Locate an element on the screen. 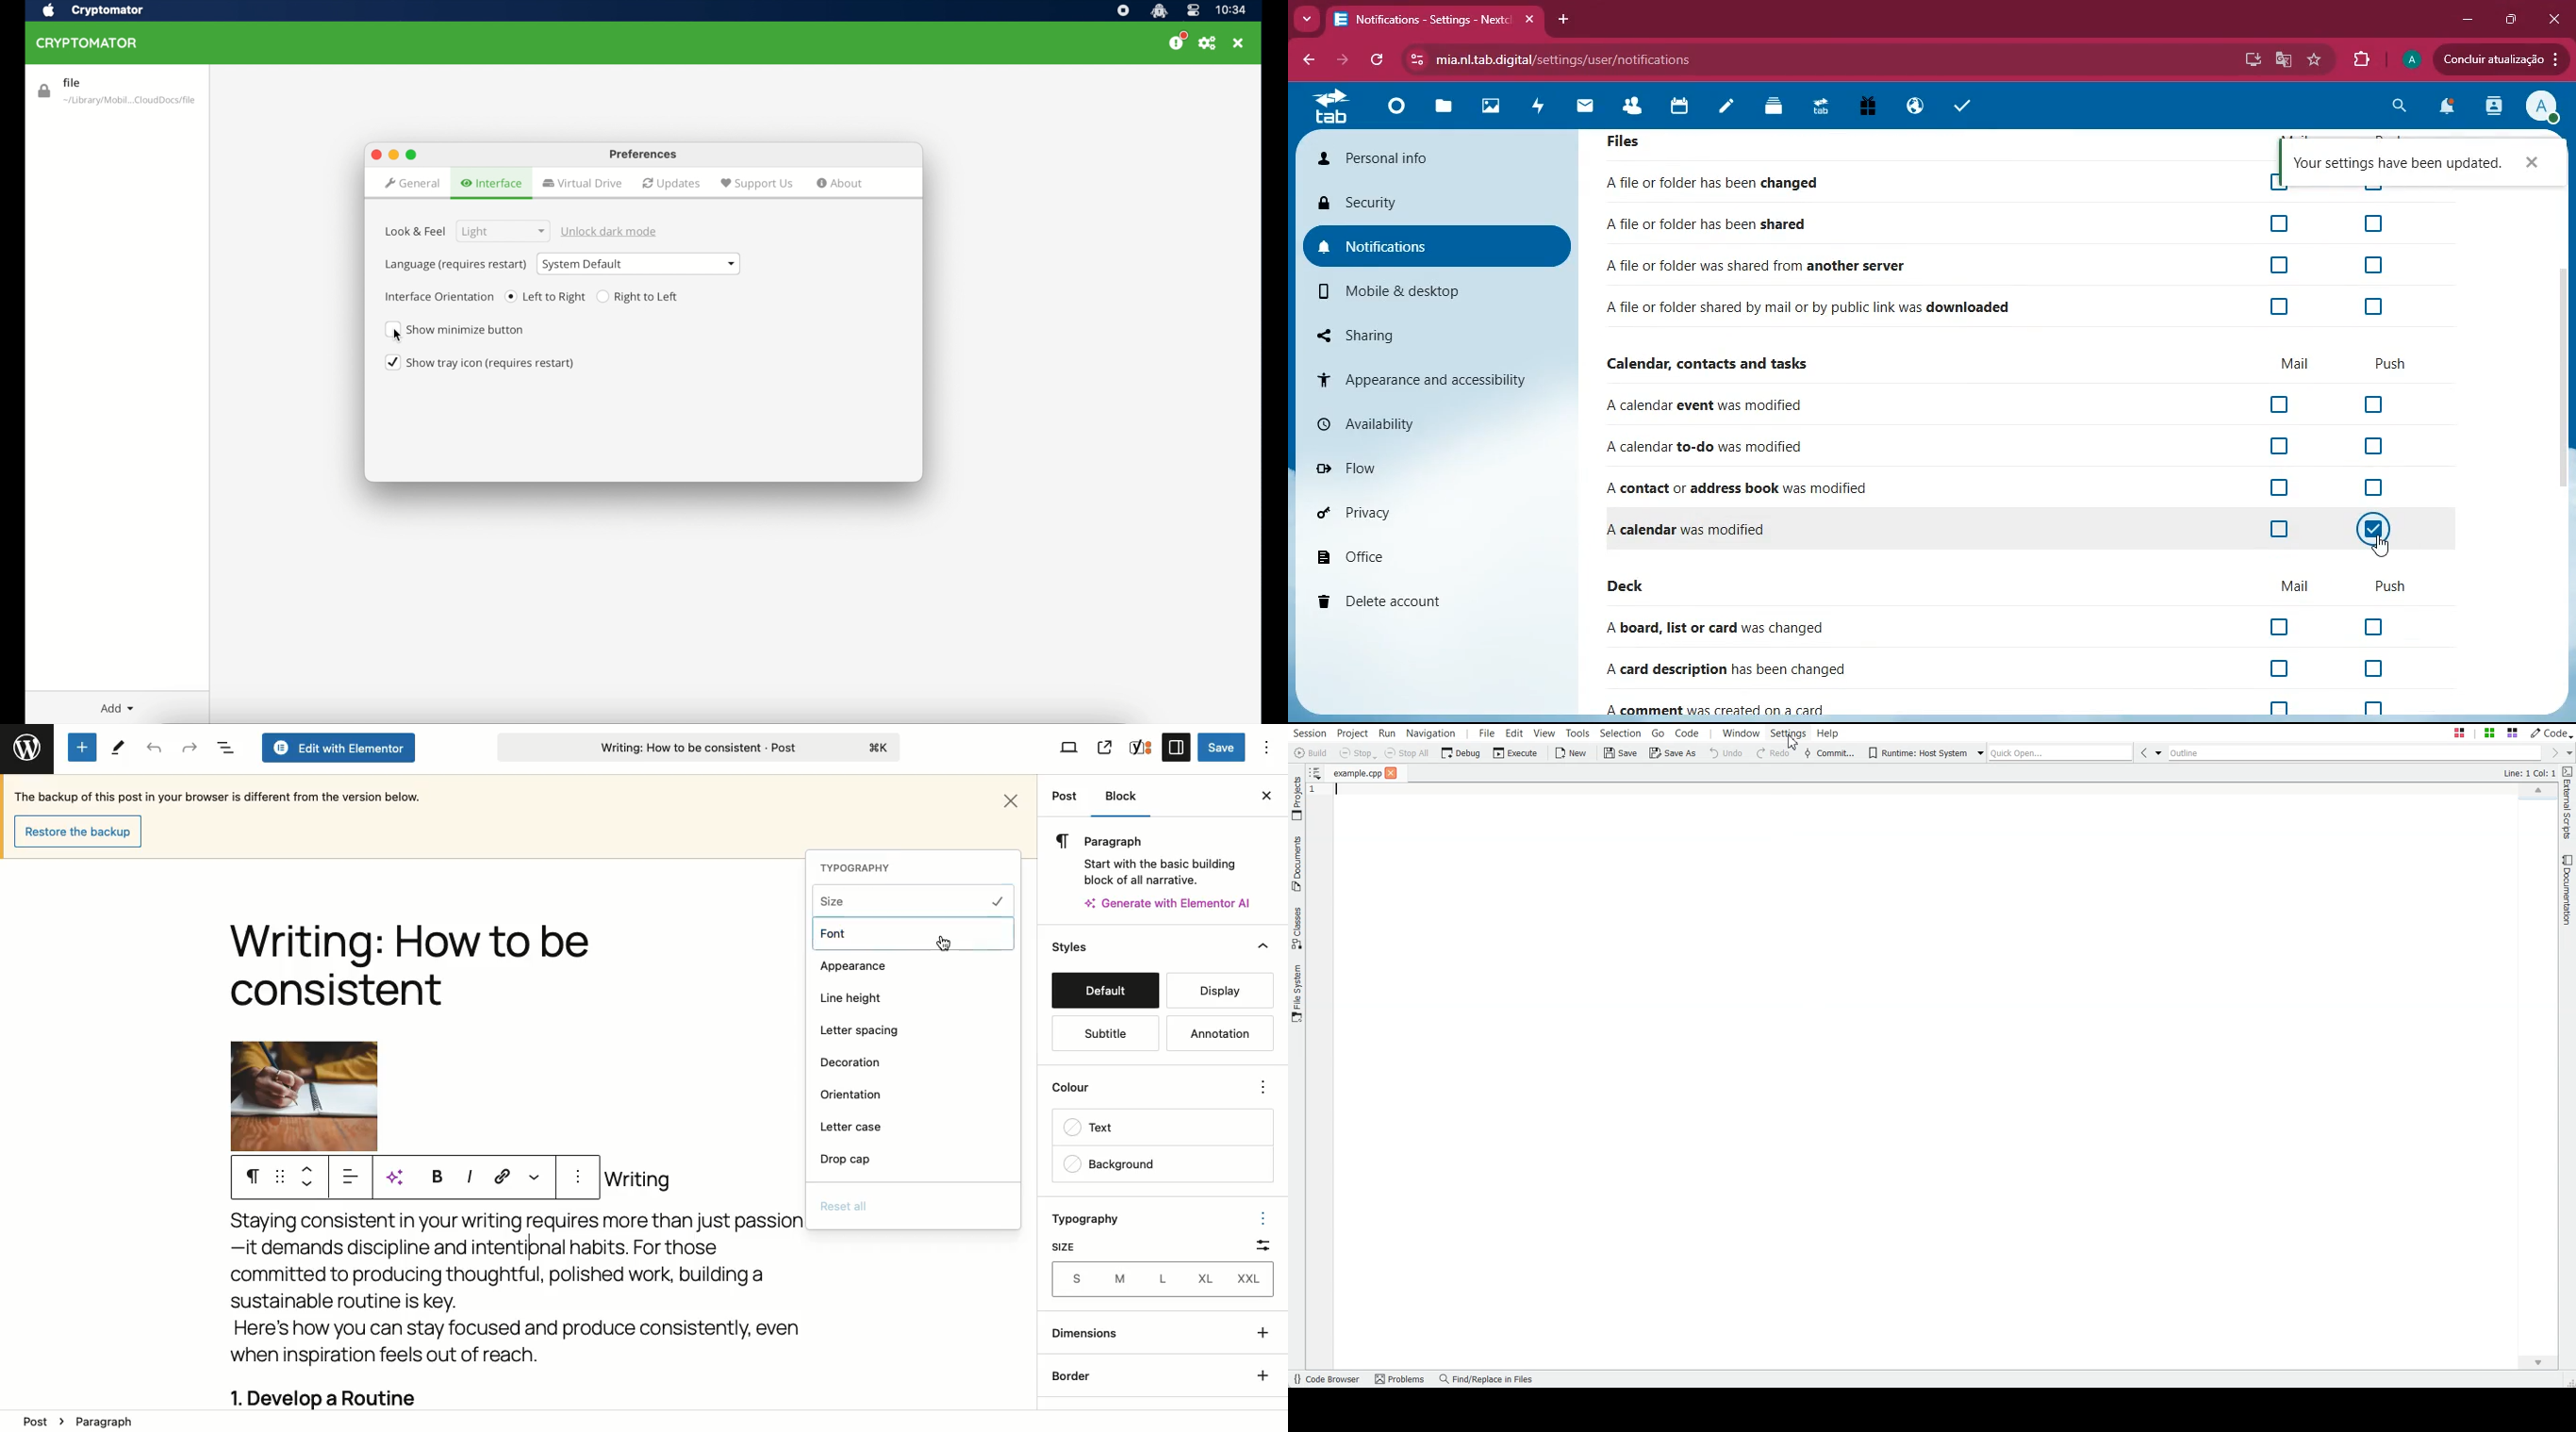 The image size is (2576, 1456). Redo is located at coordinates (190, 747).